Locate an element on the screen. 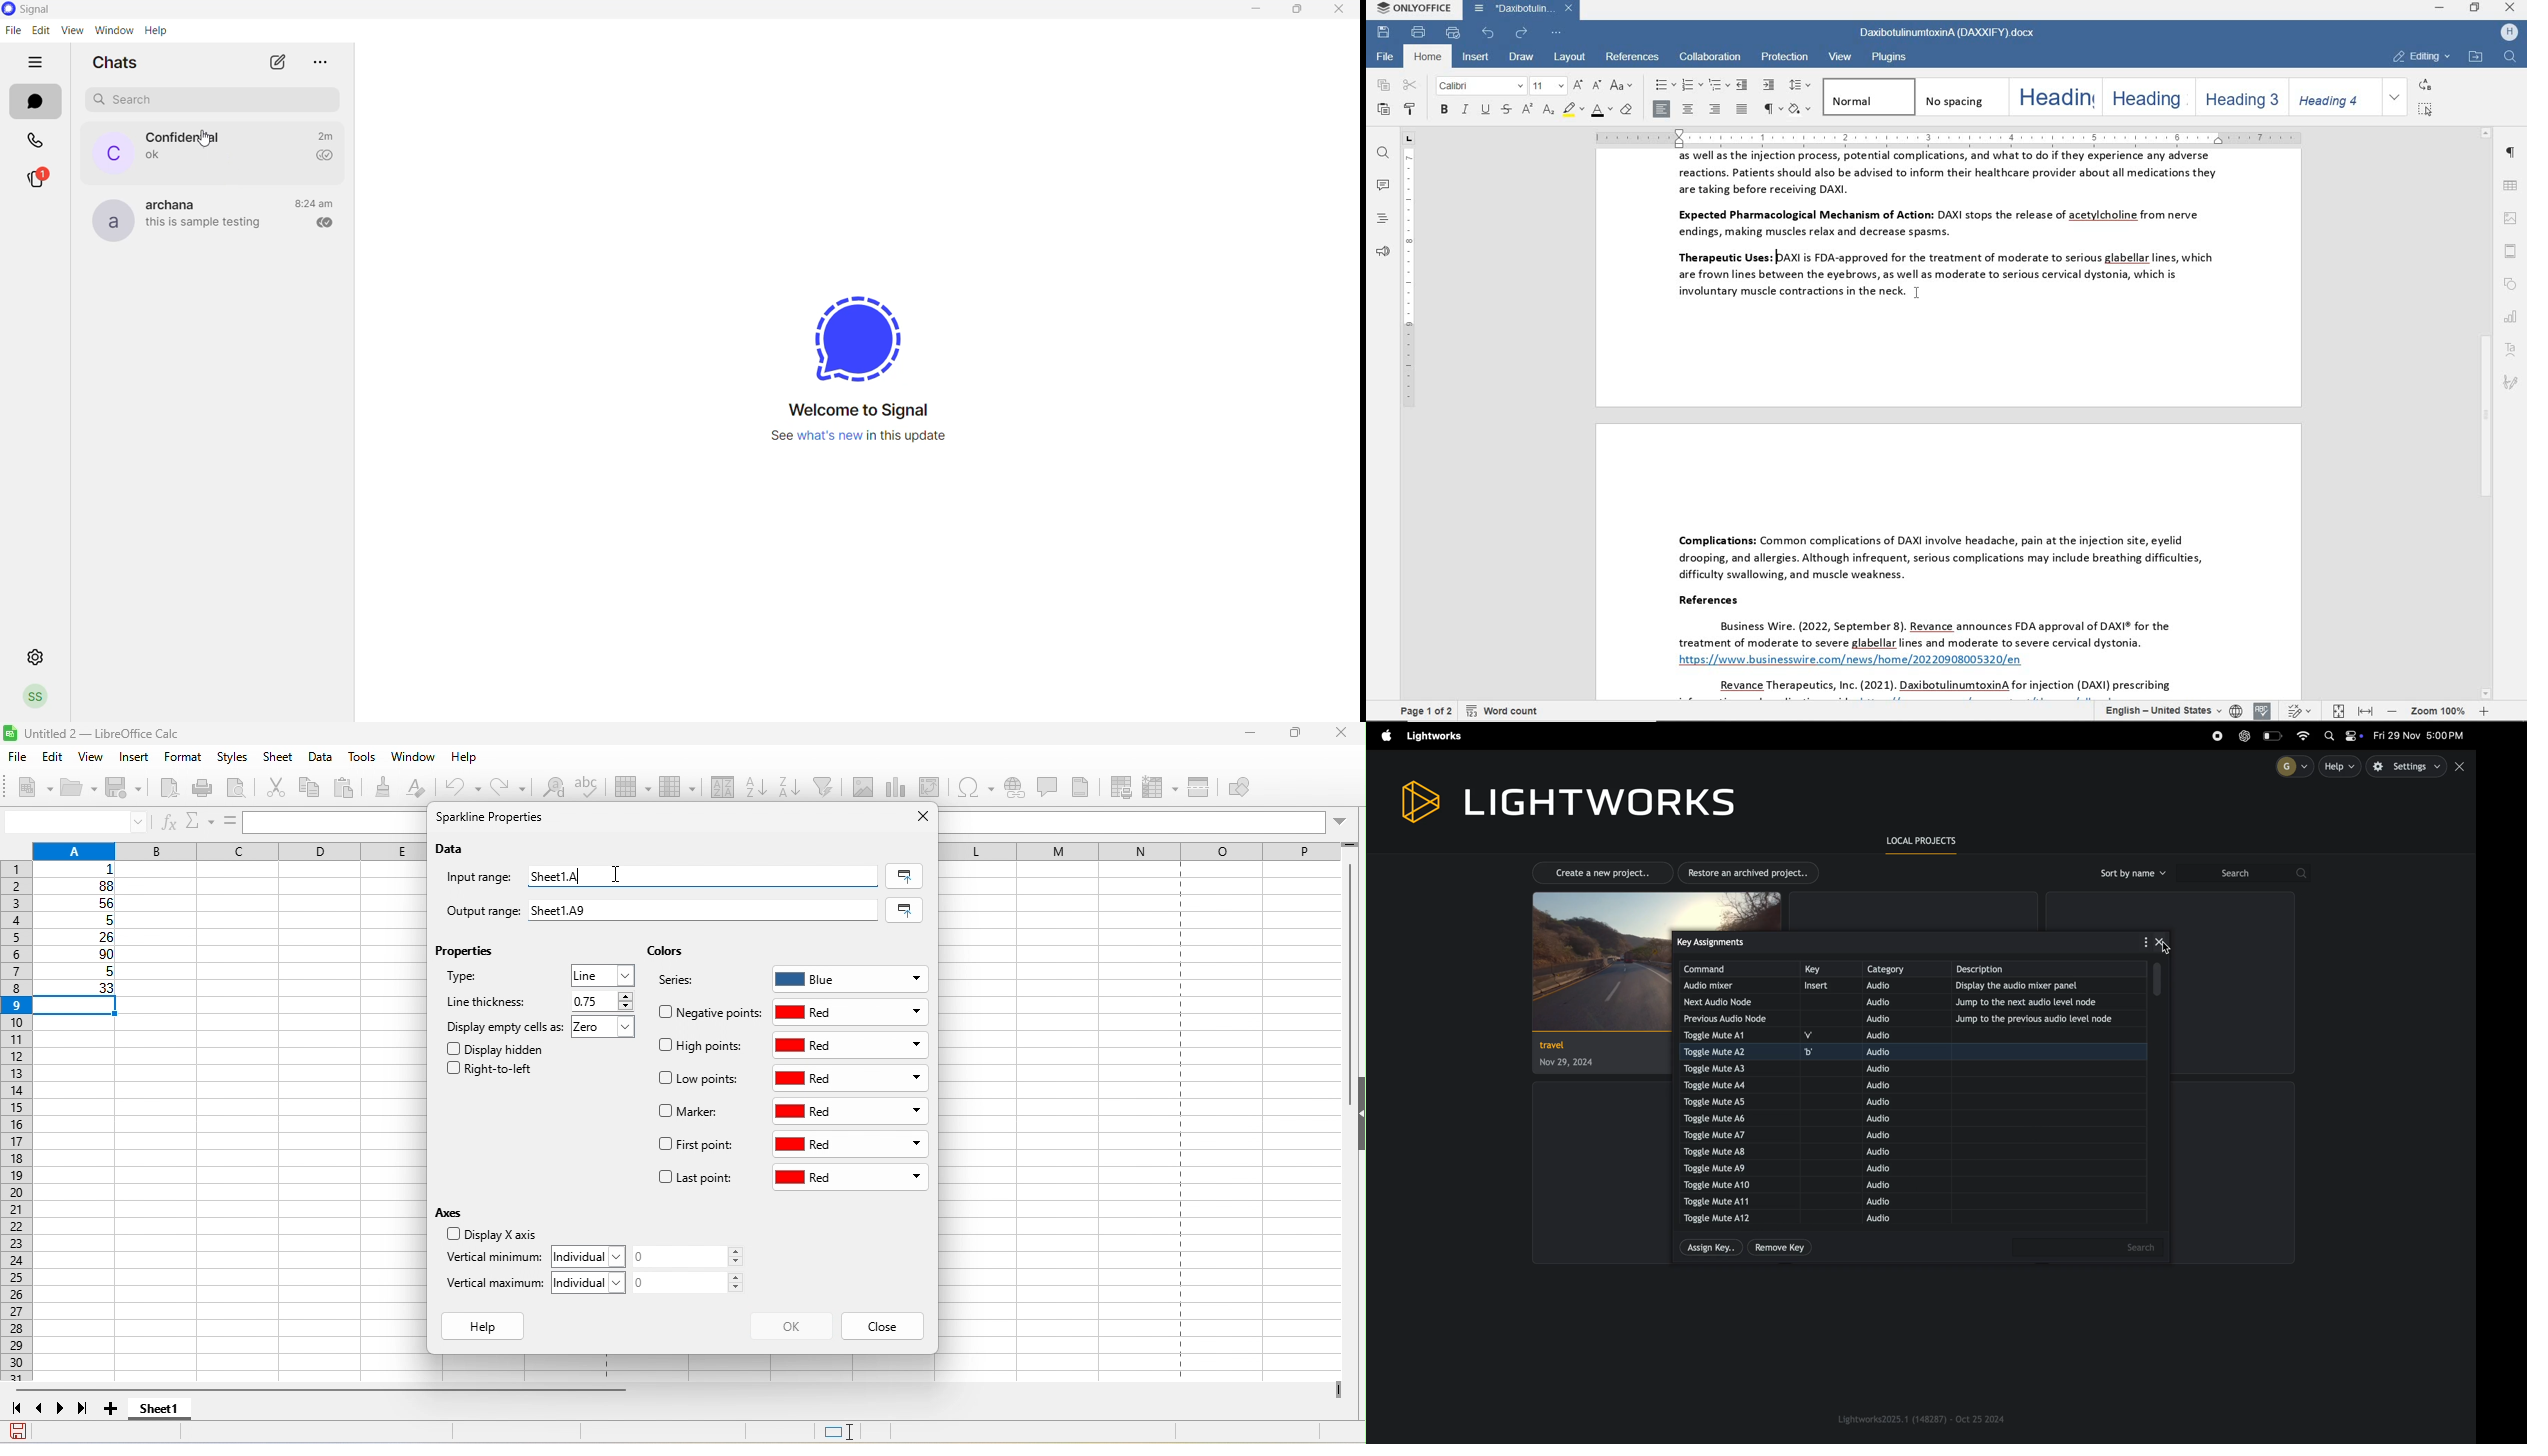 This screenshot has width=2548, height=1456. selected range is located at coordinates (904, 876).